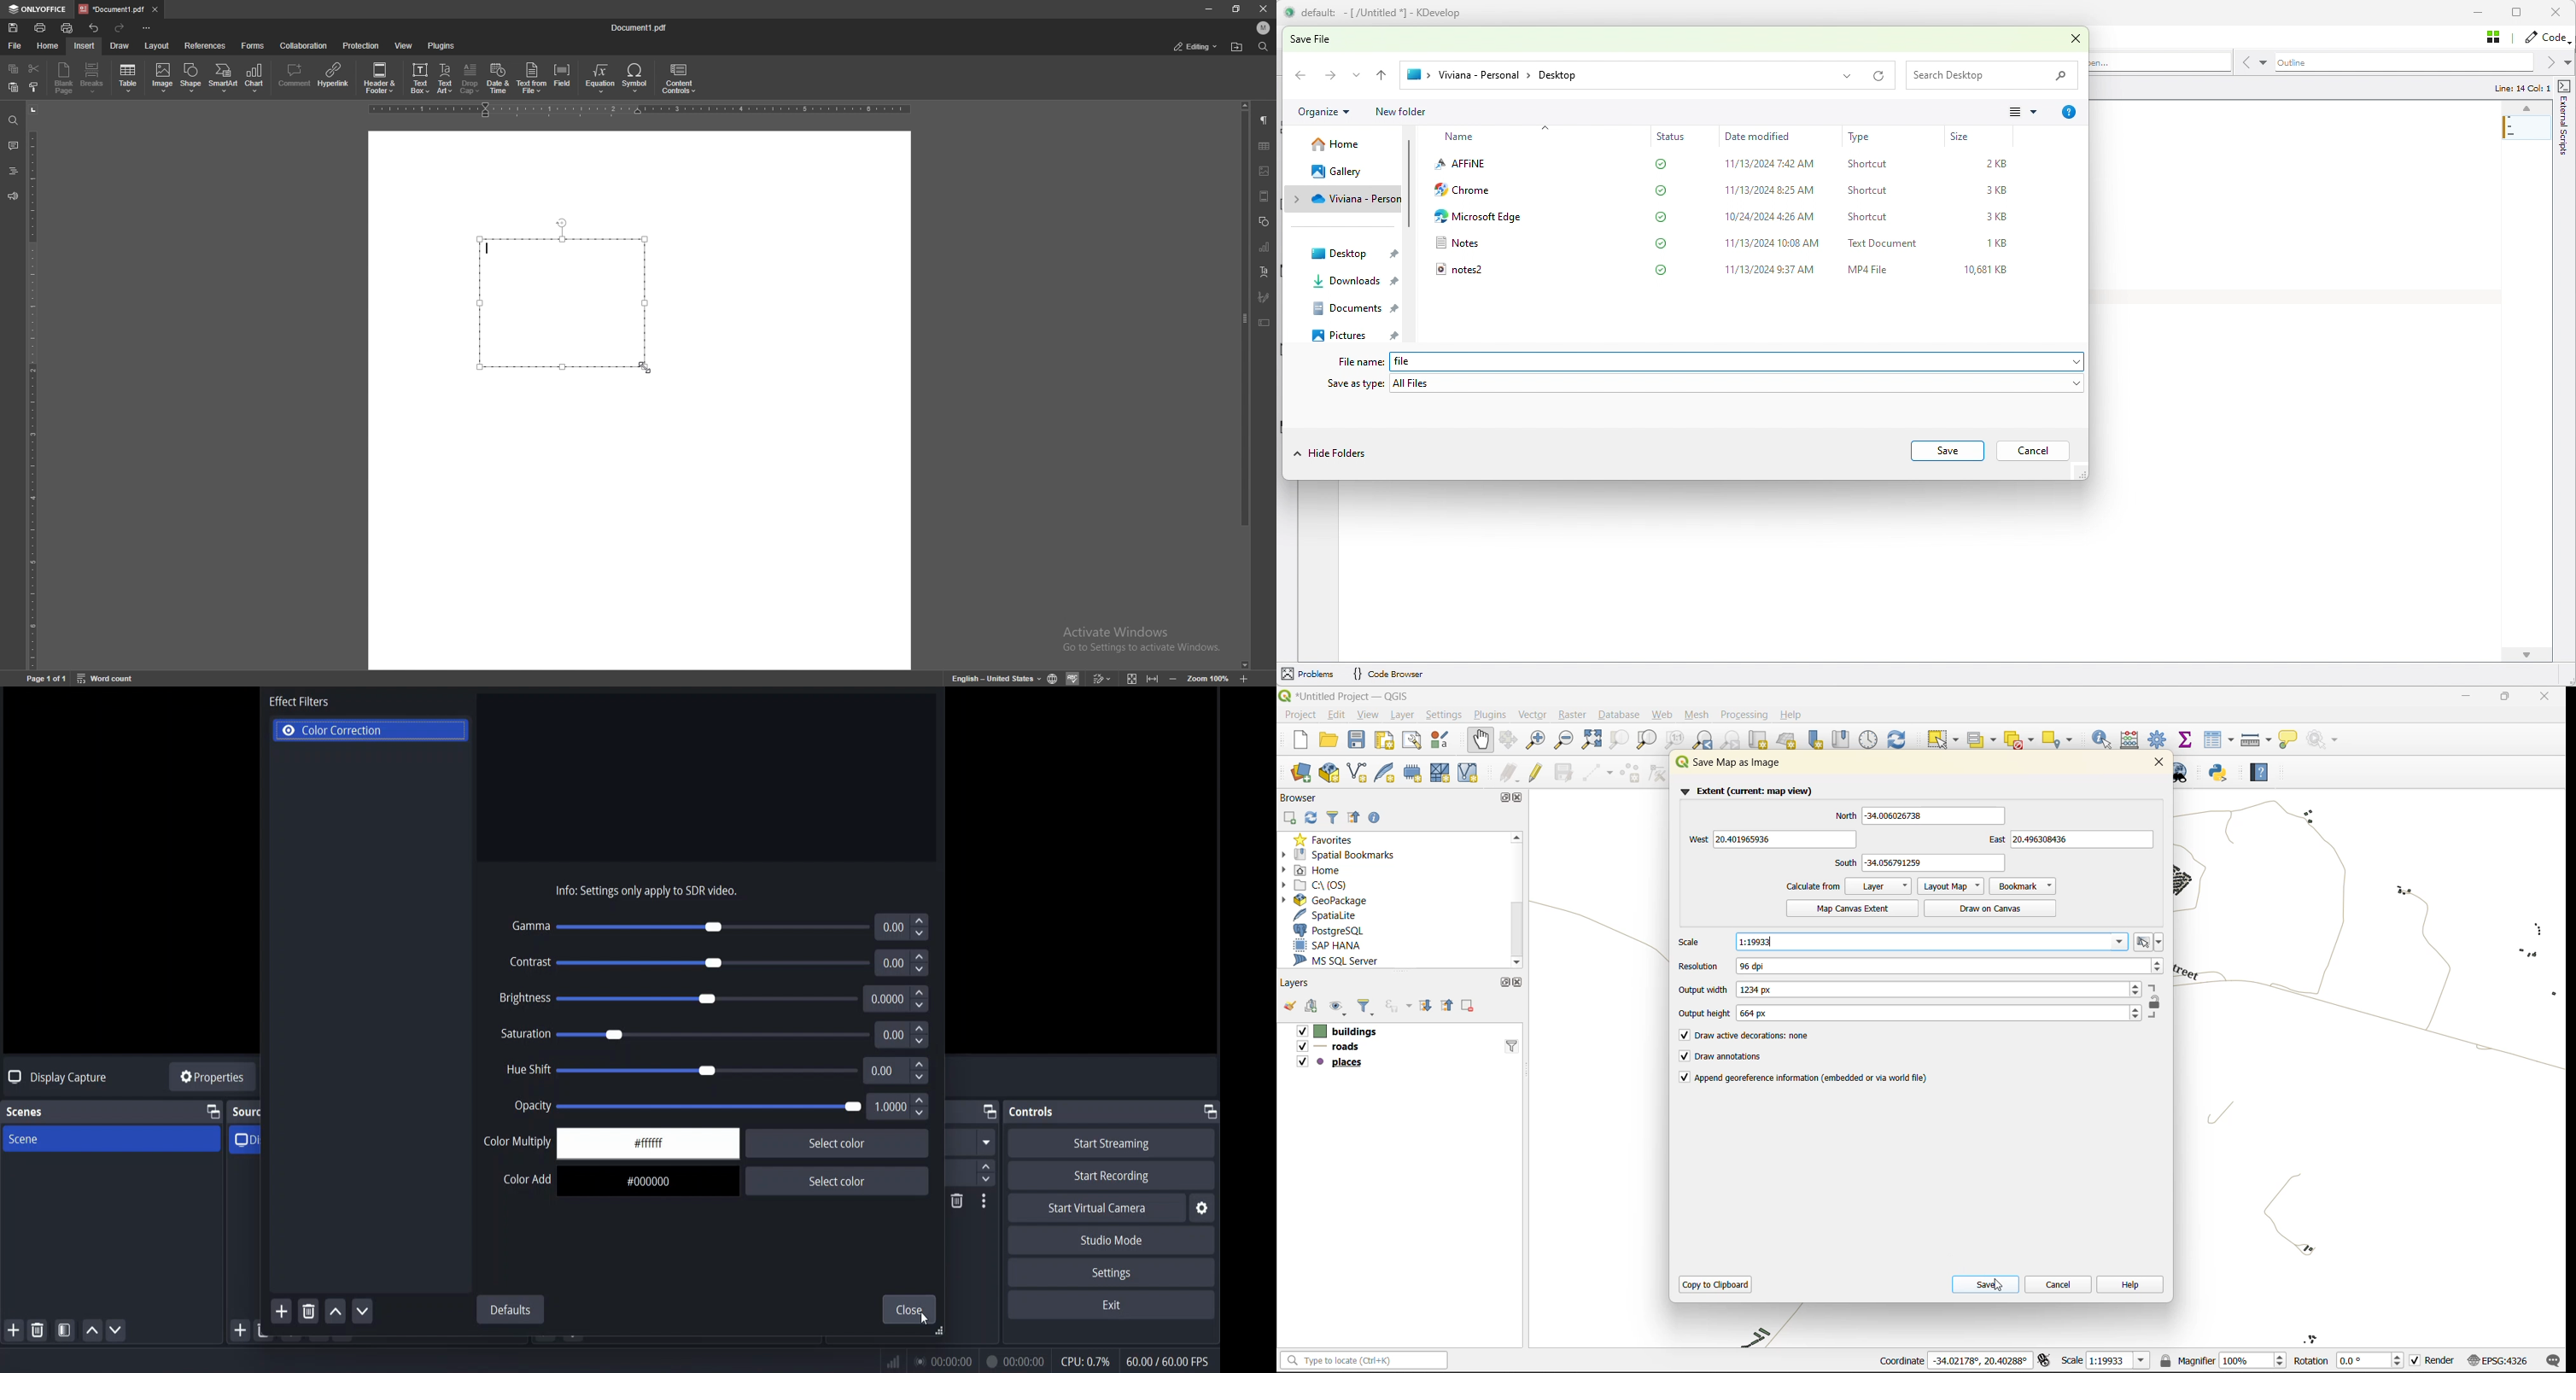 Image resolution: width=2576 pixels, height=1400 pixels. What do you see at coordinates (1112, 1306) in the screenshot?
I see `exit` at bounding box center [1112, 1306].